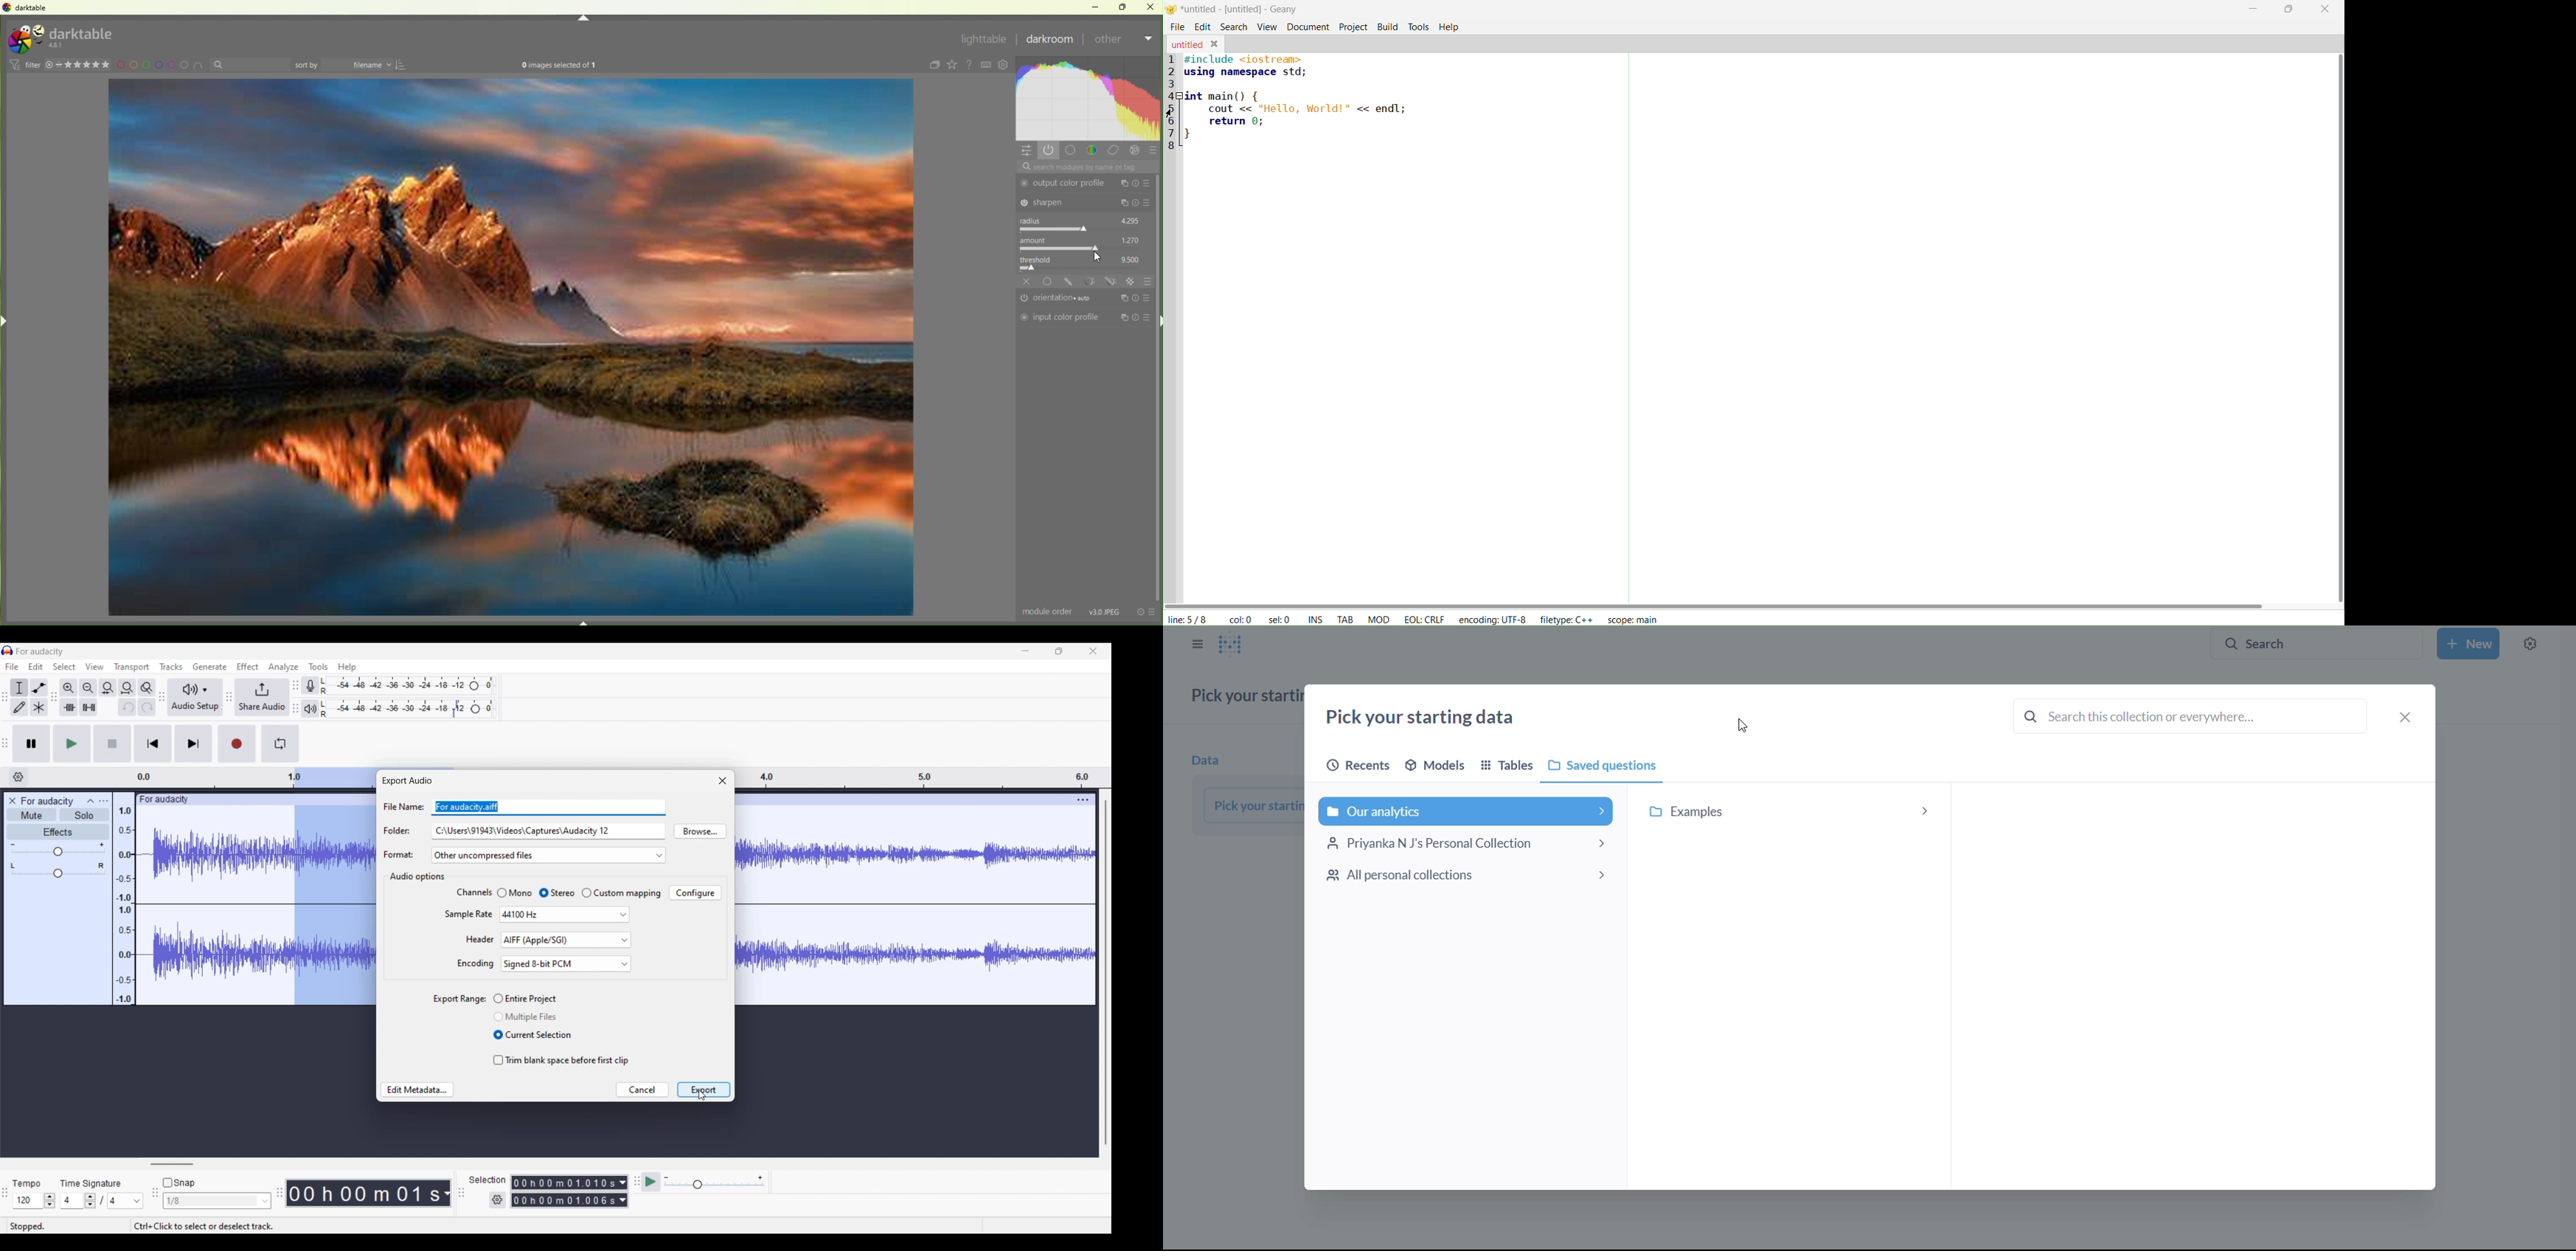 The image size is (2576, 1260). I want to click on Cancel , so click(642, 1090).